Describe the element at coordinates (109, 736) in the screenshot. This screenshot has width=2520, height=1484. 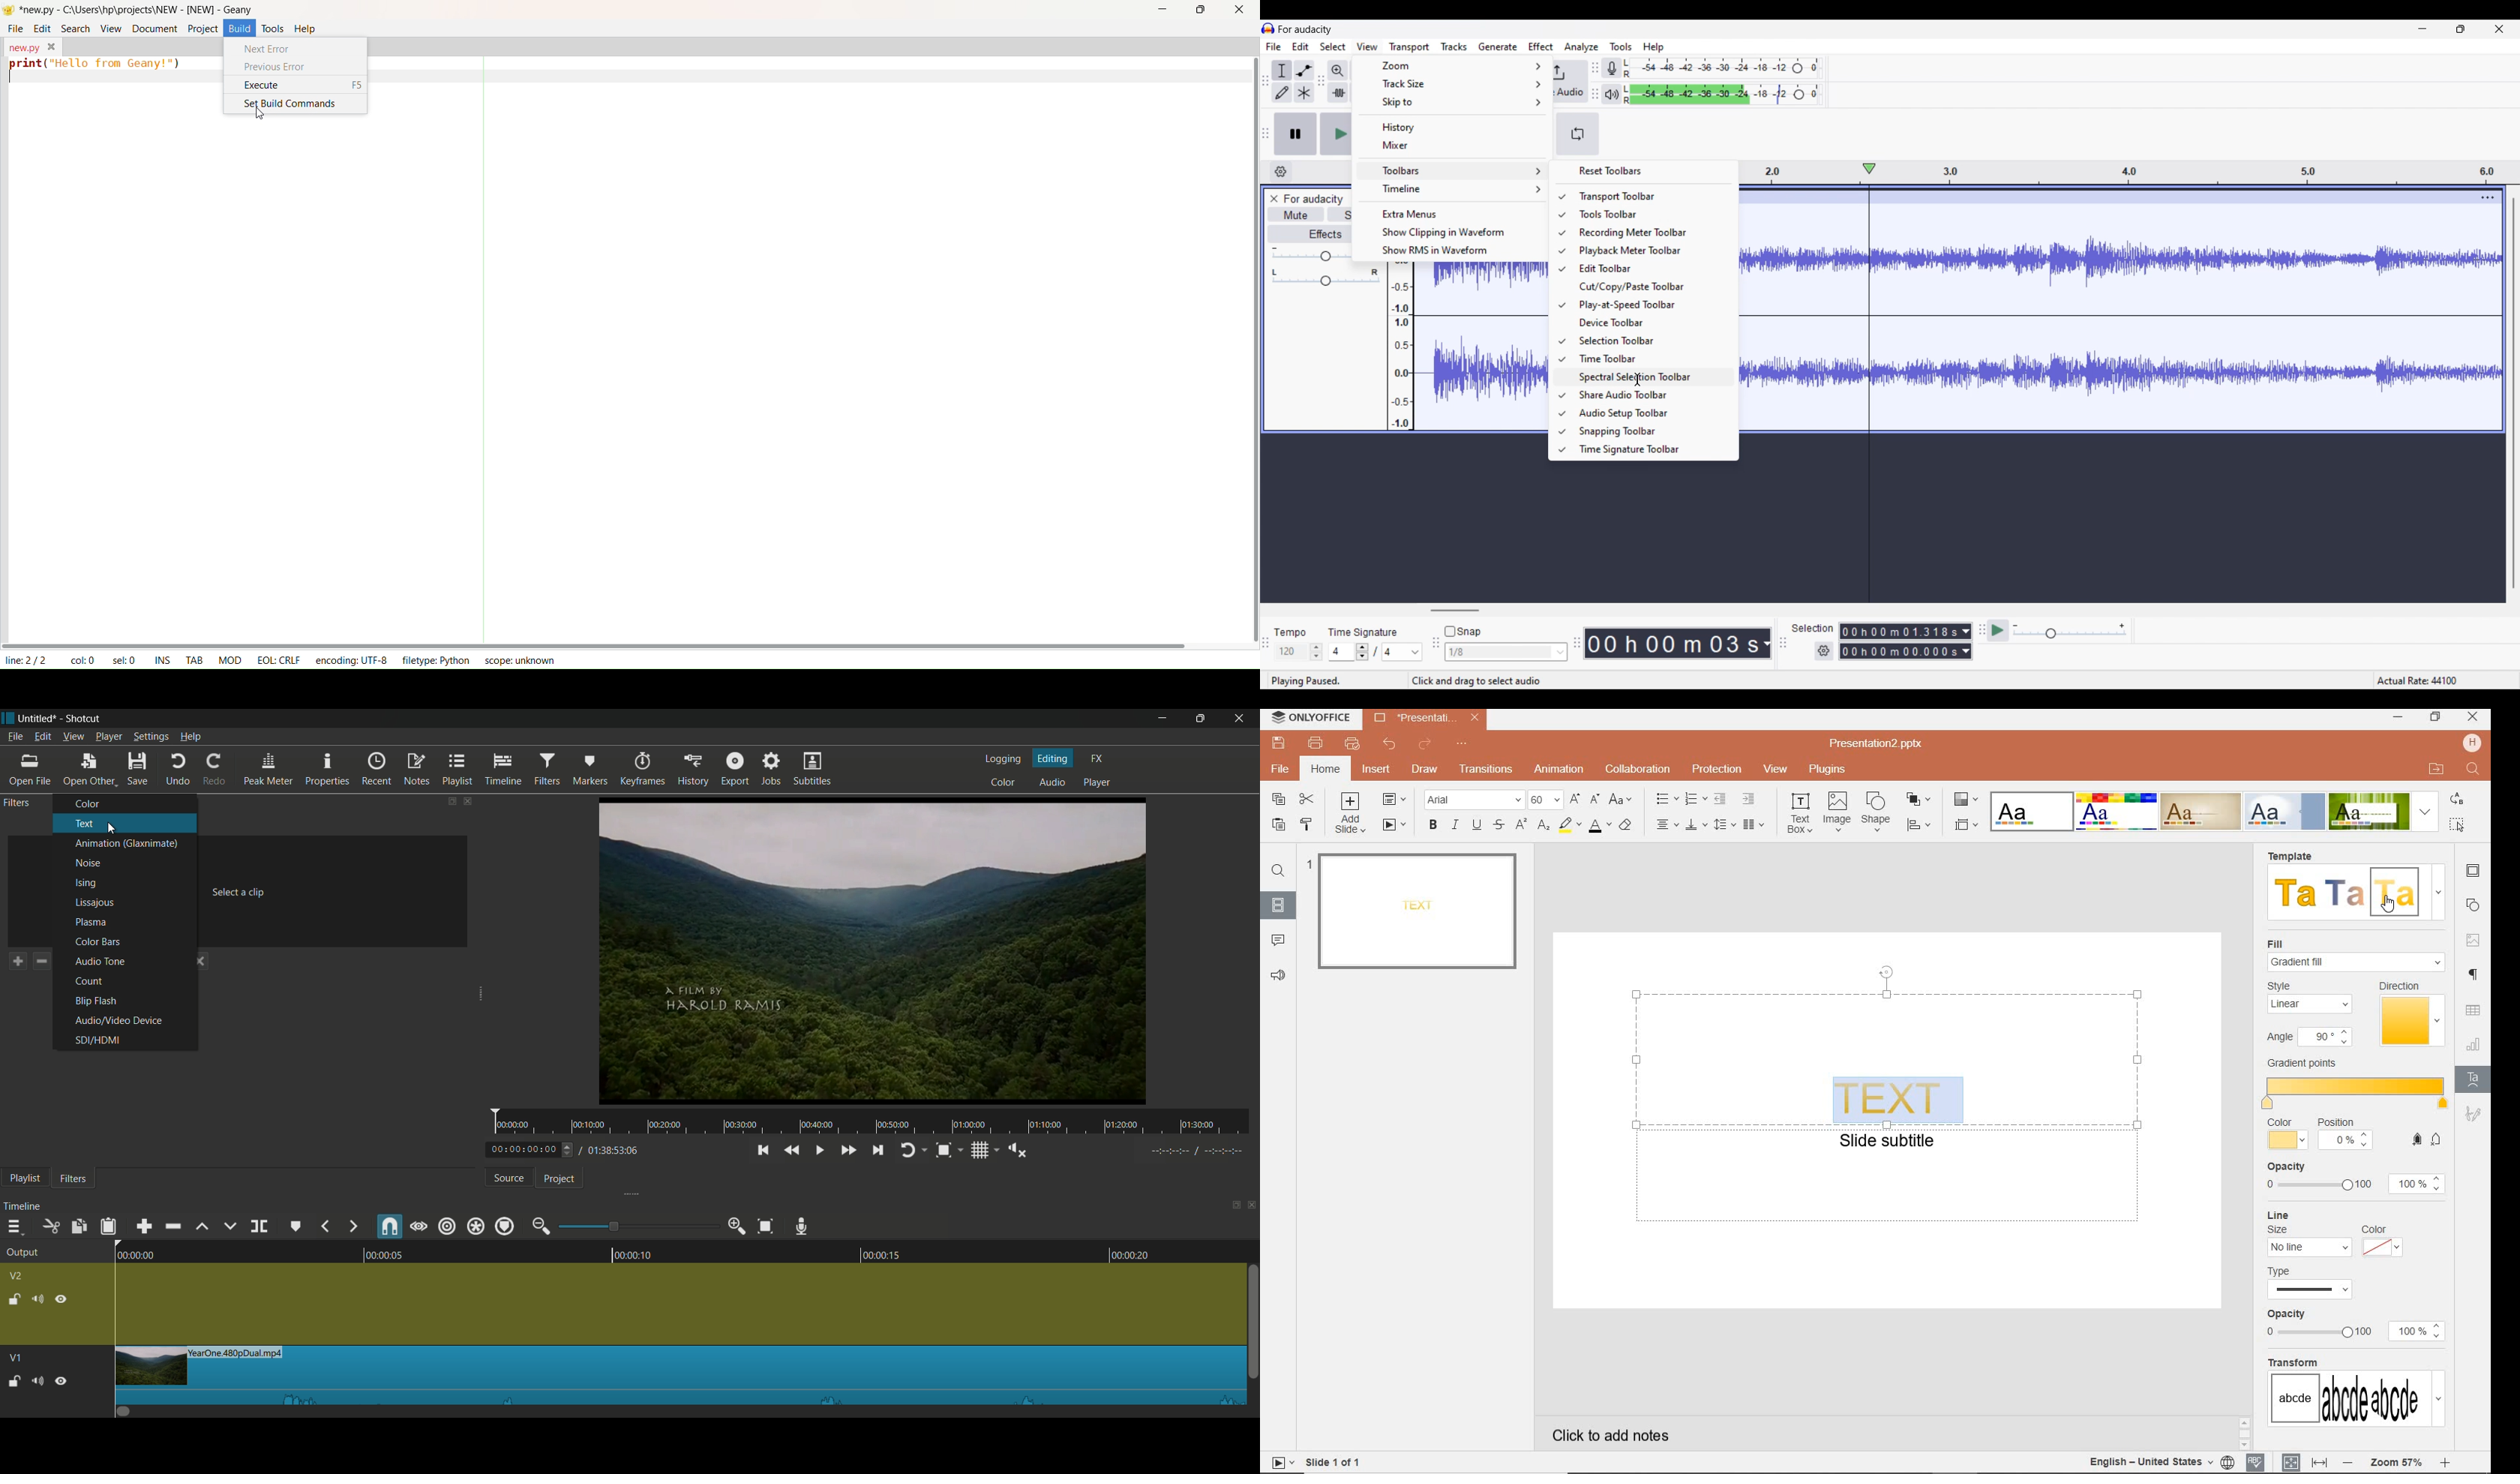
I see `player menu` at that location.